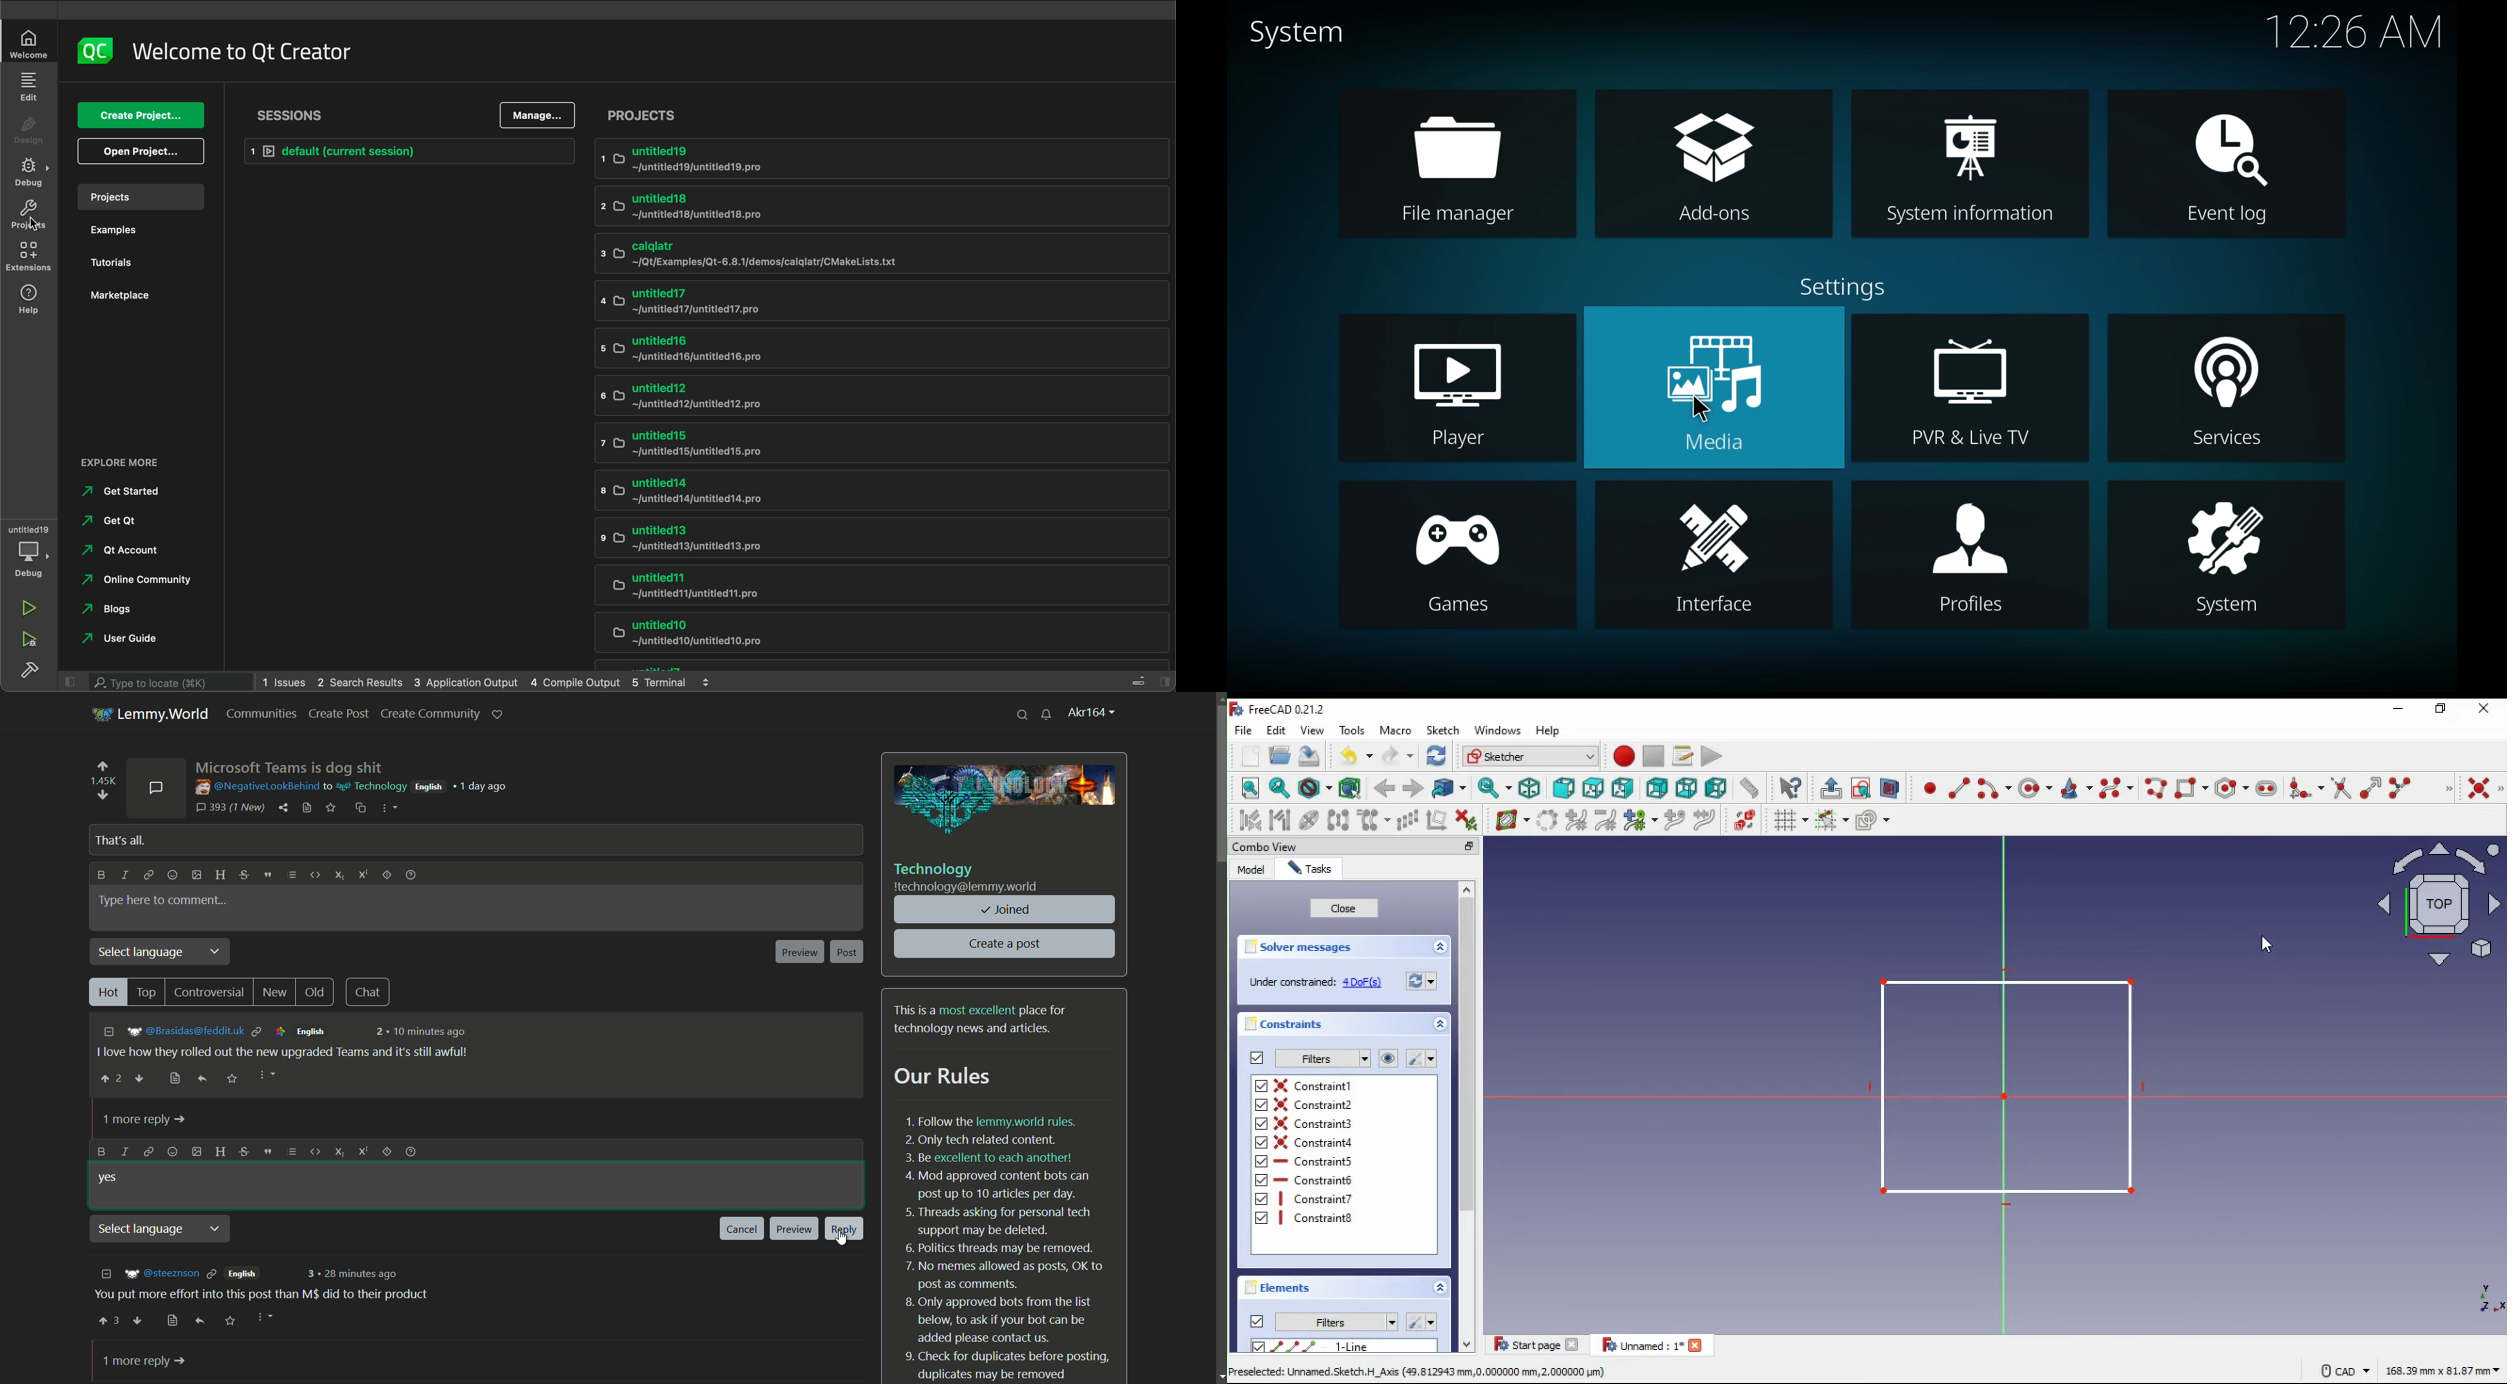 The image size is (2520, 1400). I want to click on marketplace, so click(121, 296).